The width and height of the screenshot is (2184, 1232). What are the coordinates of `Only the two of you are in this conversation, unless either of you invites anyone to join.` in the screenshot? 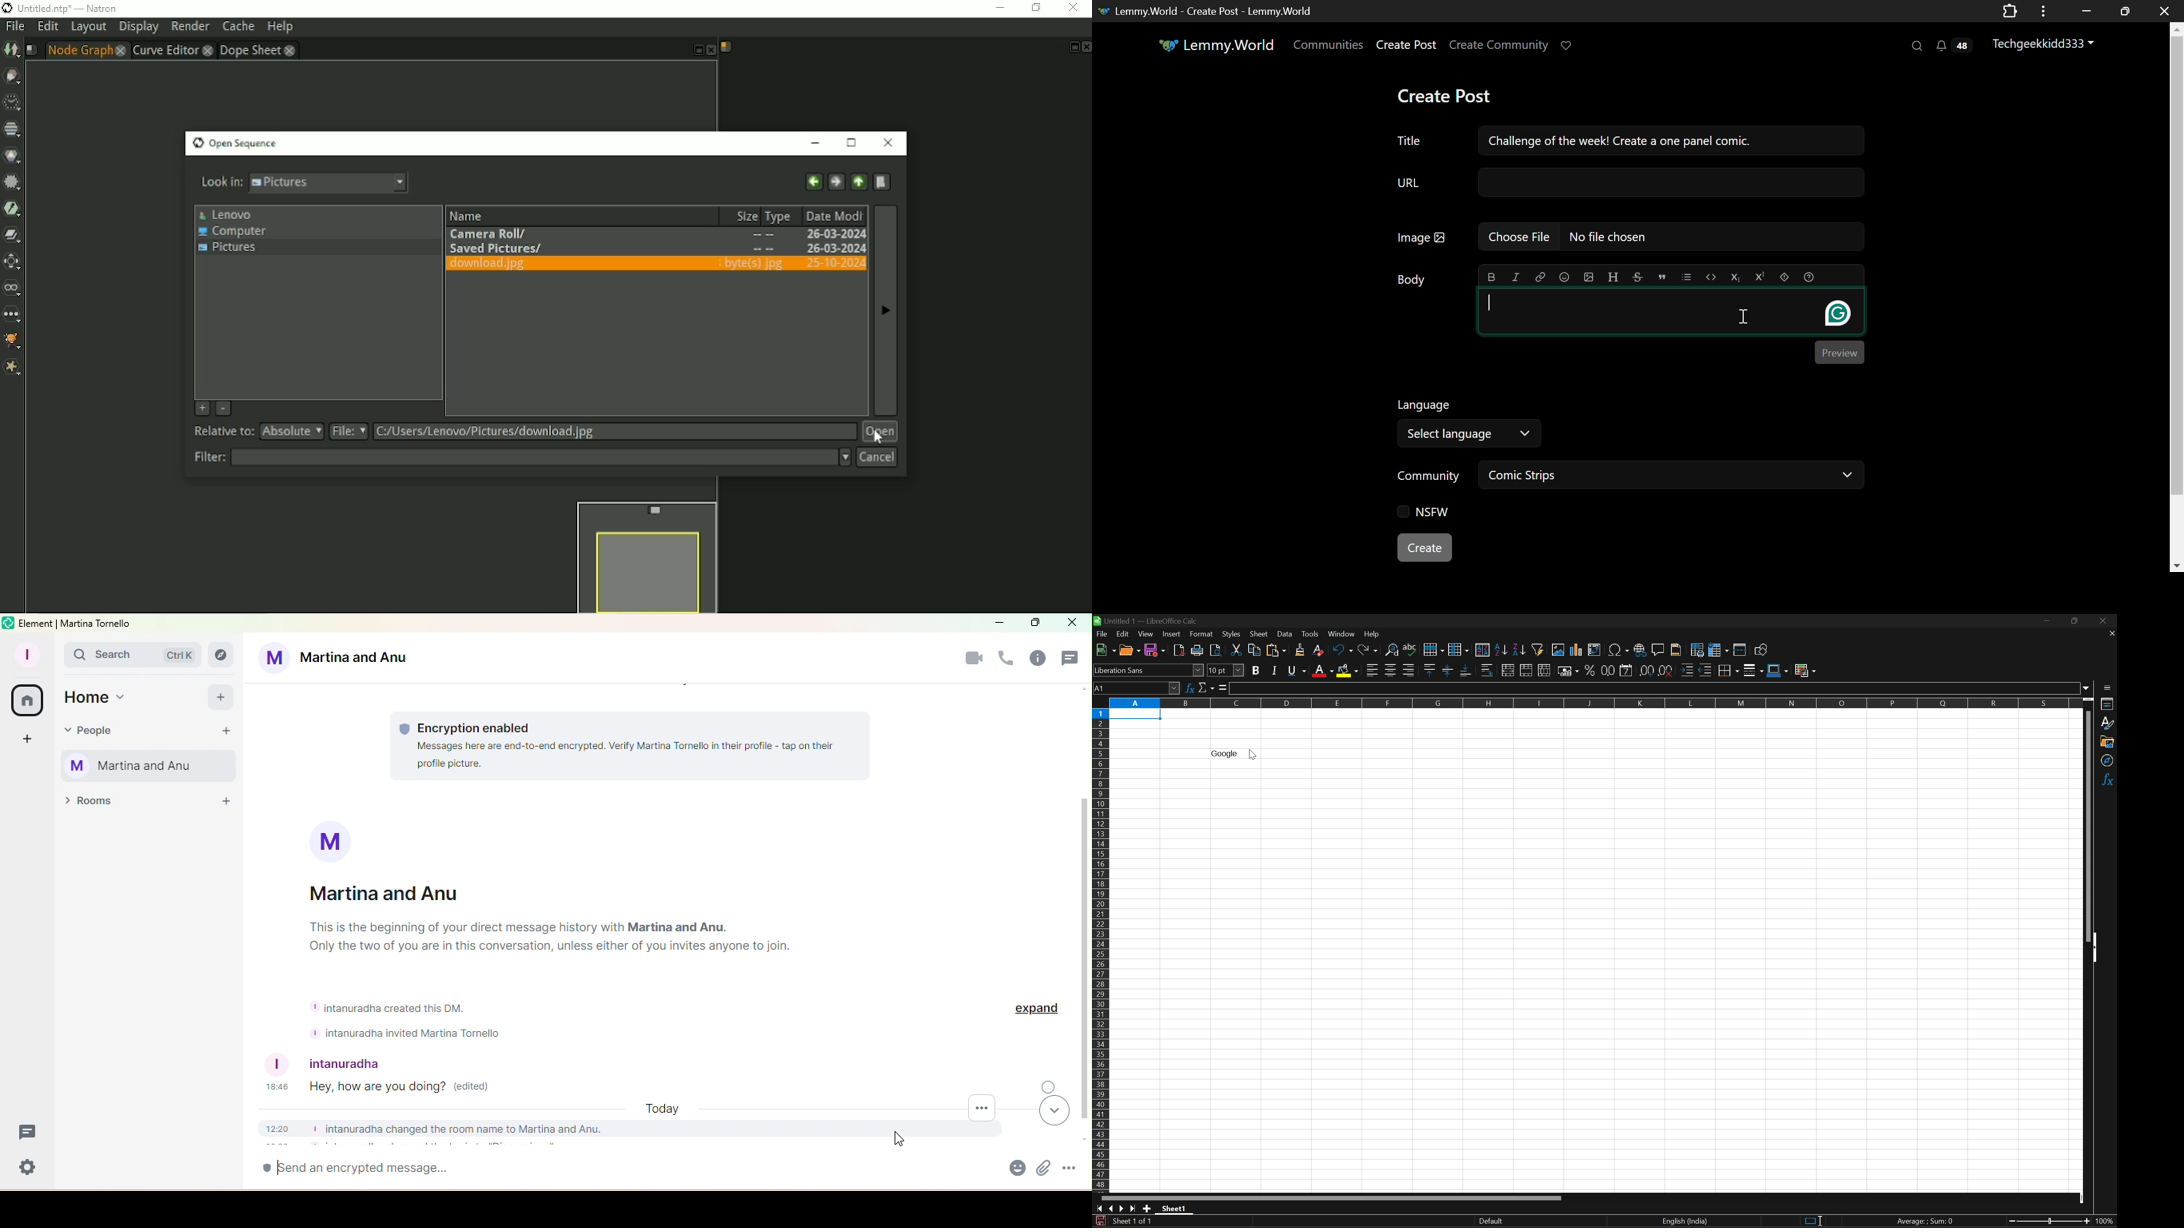 It's located at (564, 948).